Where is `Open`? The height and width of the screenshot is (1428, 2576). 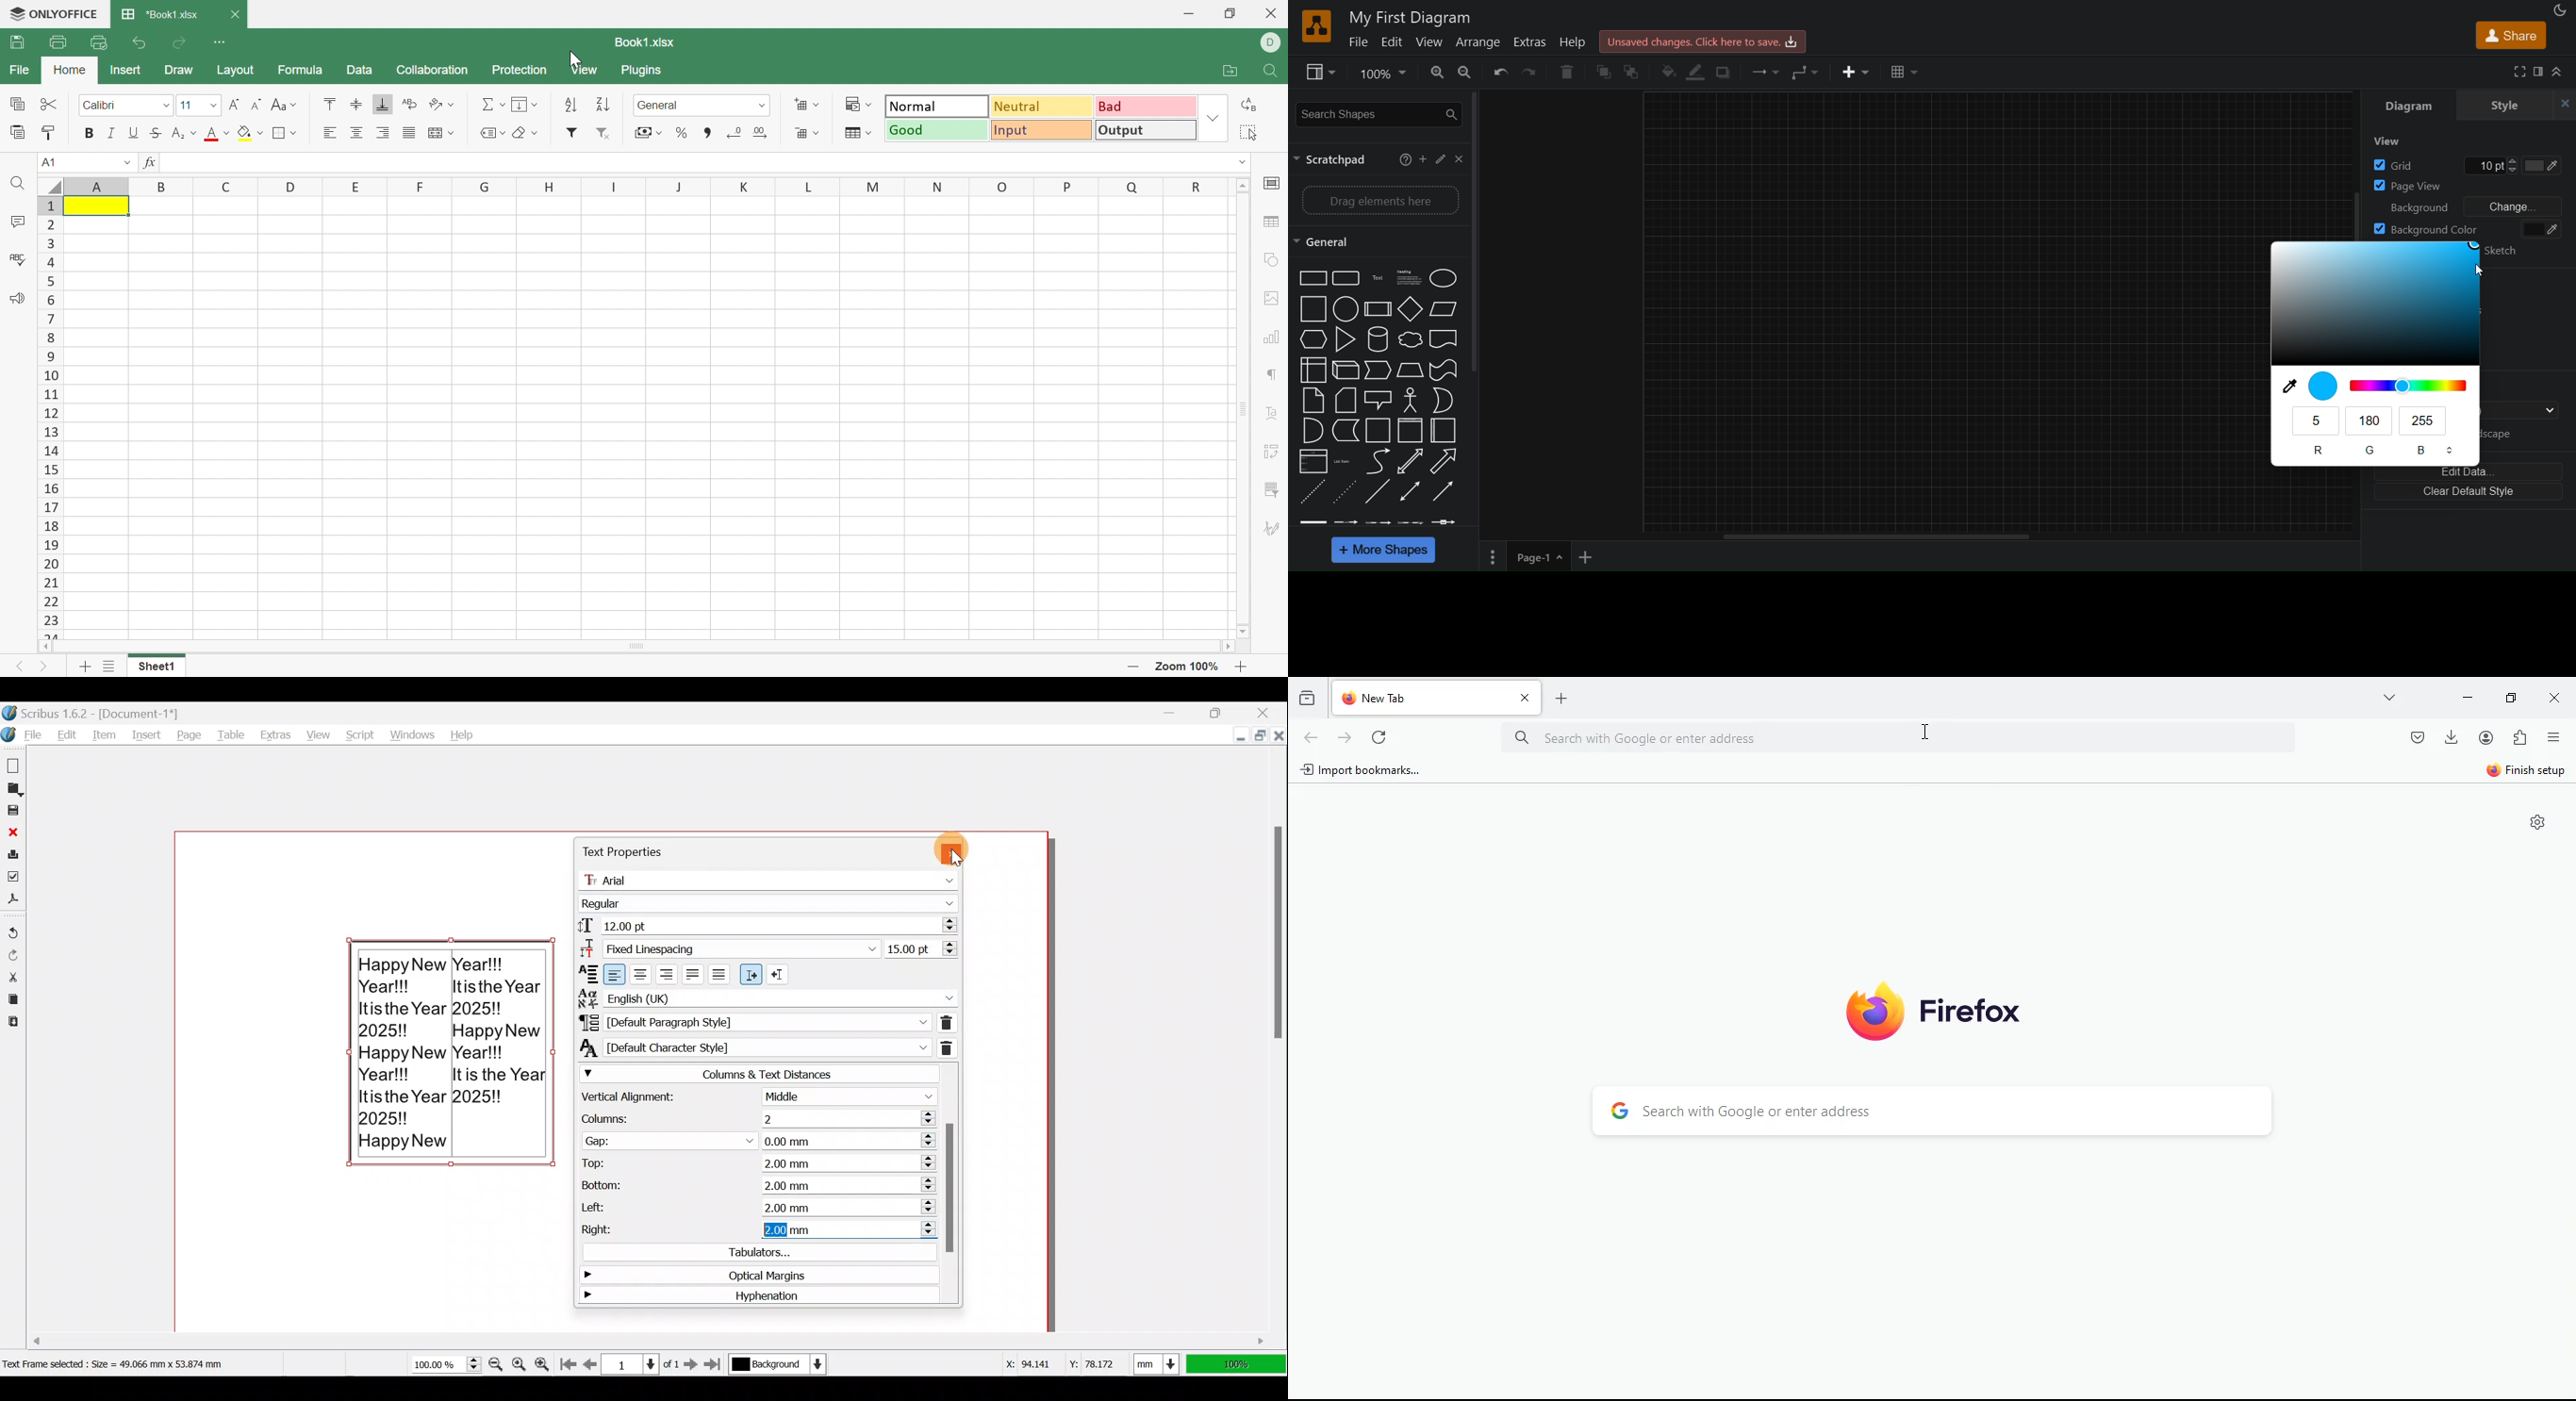
Open is located at coordinates (15, 789).